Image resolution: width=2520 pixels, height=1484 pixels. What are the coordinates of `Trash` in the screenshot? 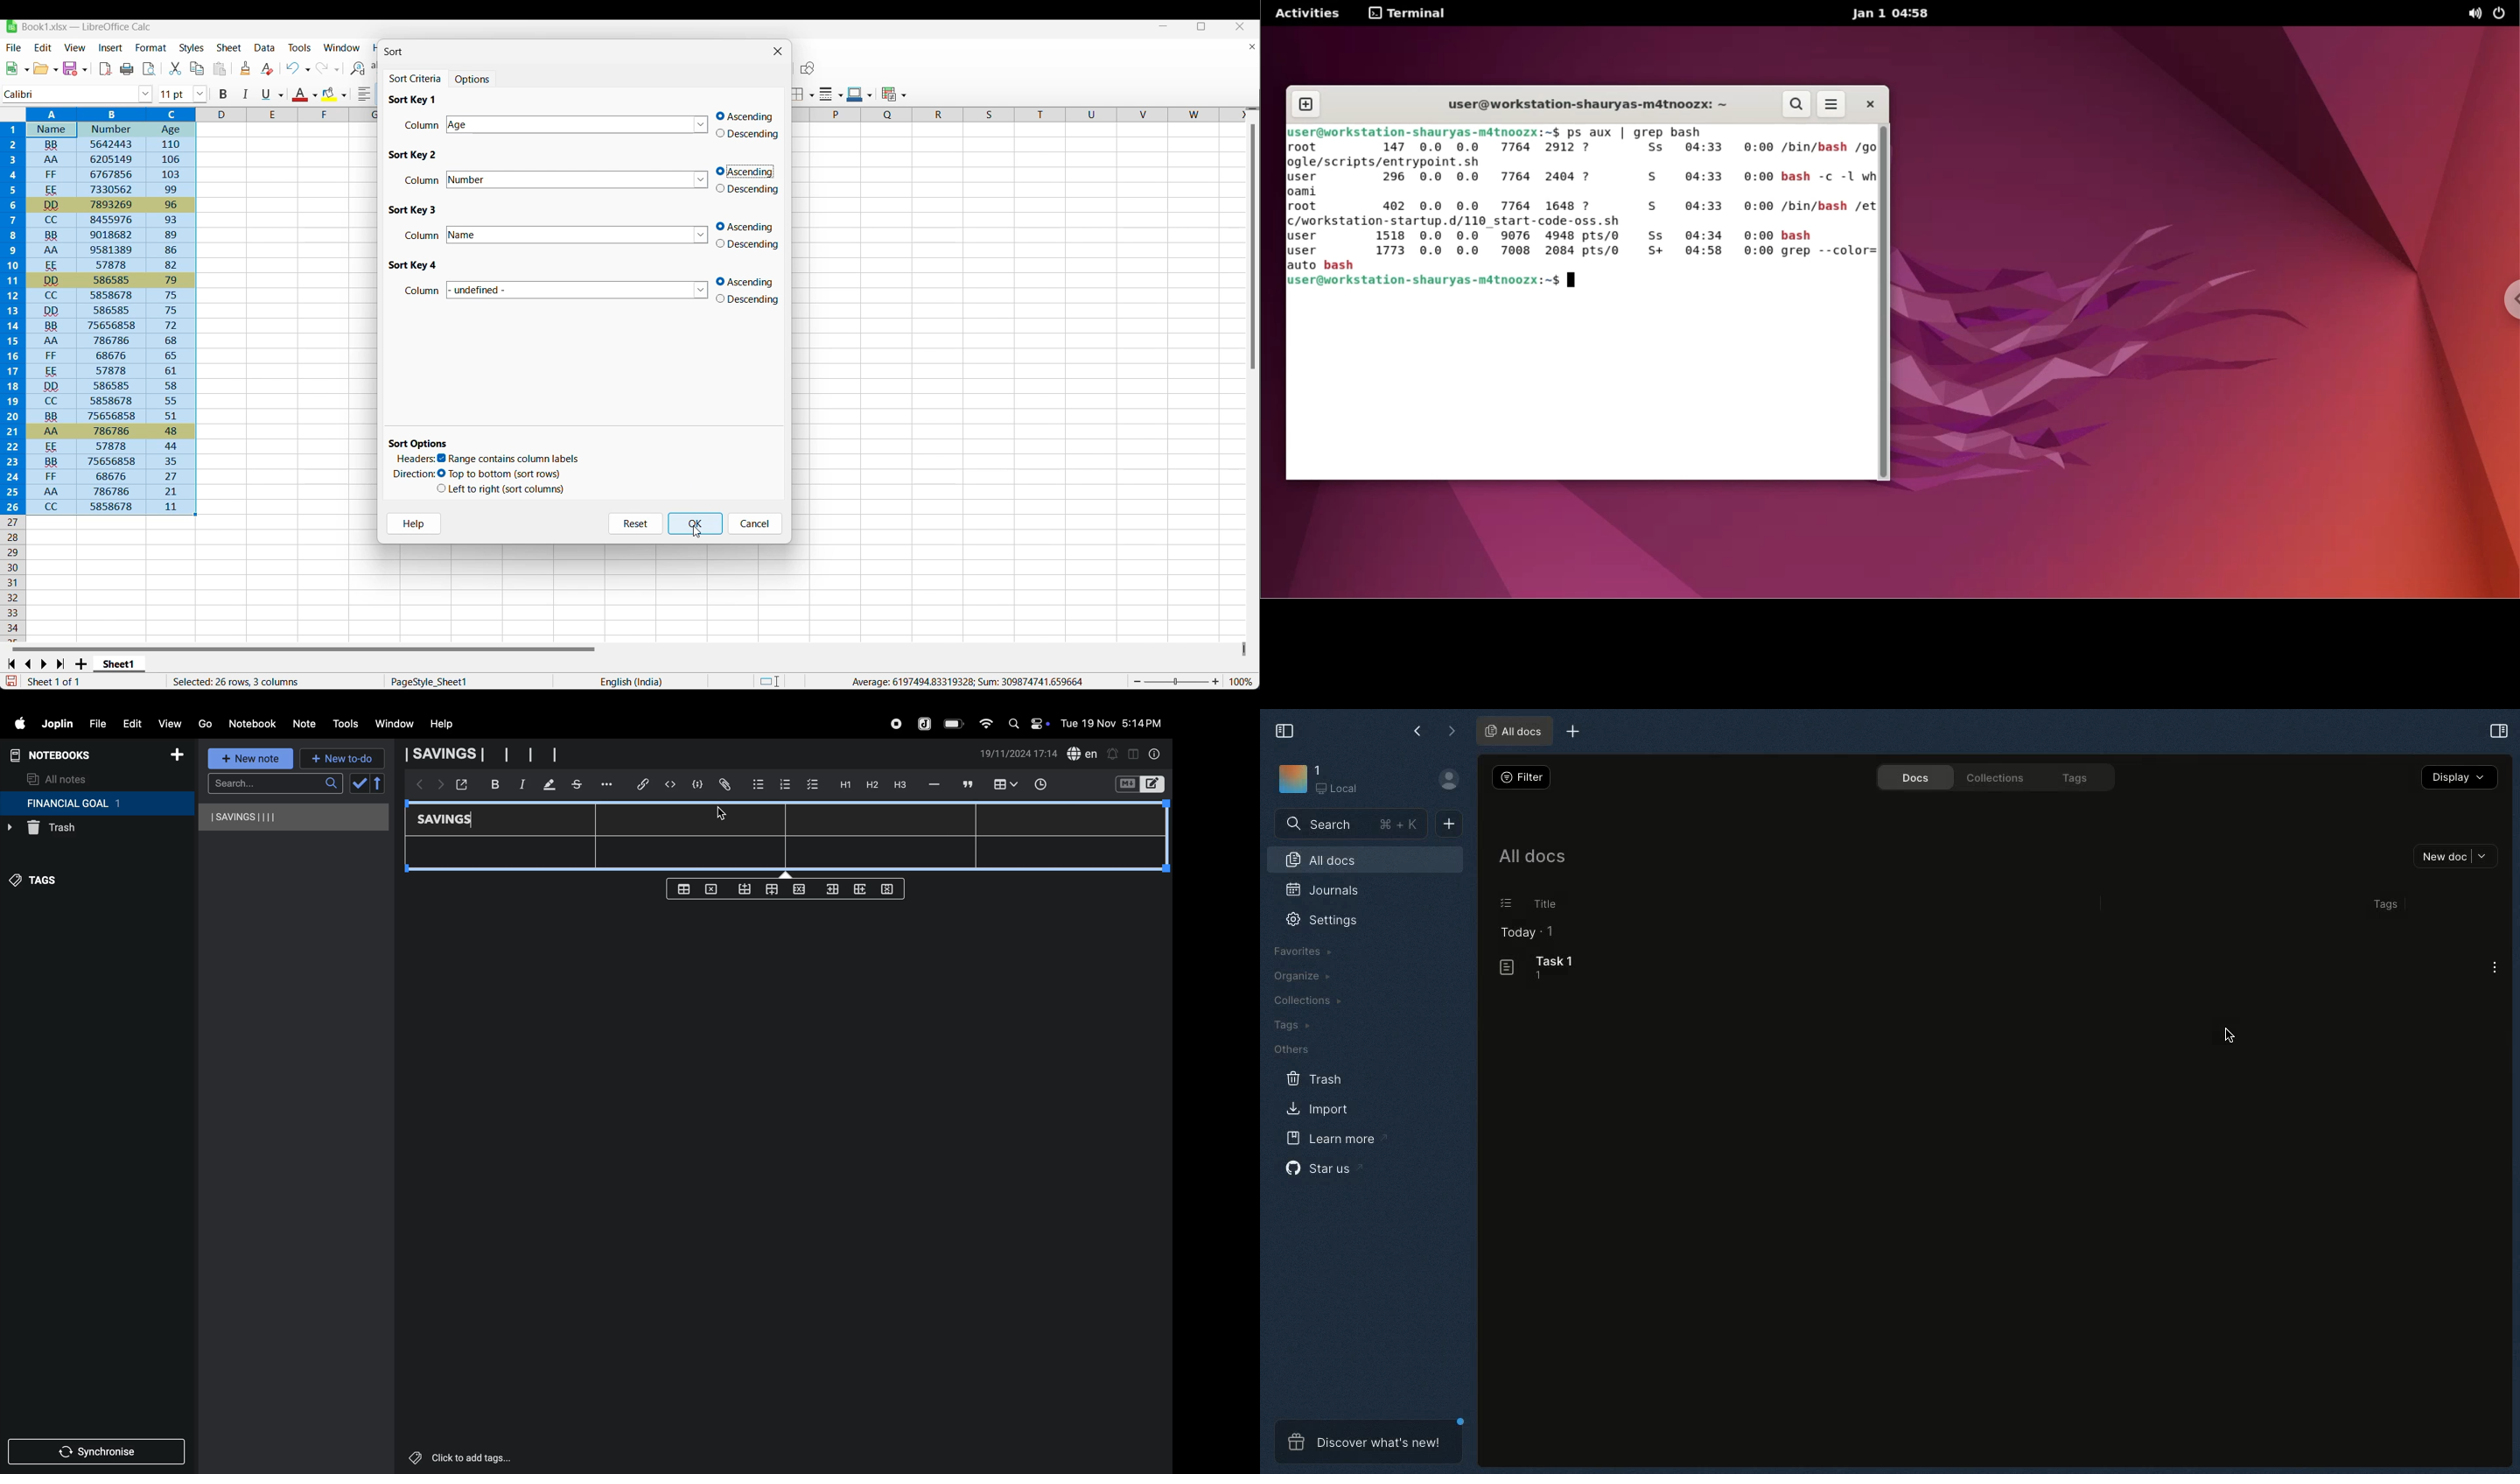 It's located at (1316, 1079).